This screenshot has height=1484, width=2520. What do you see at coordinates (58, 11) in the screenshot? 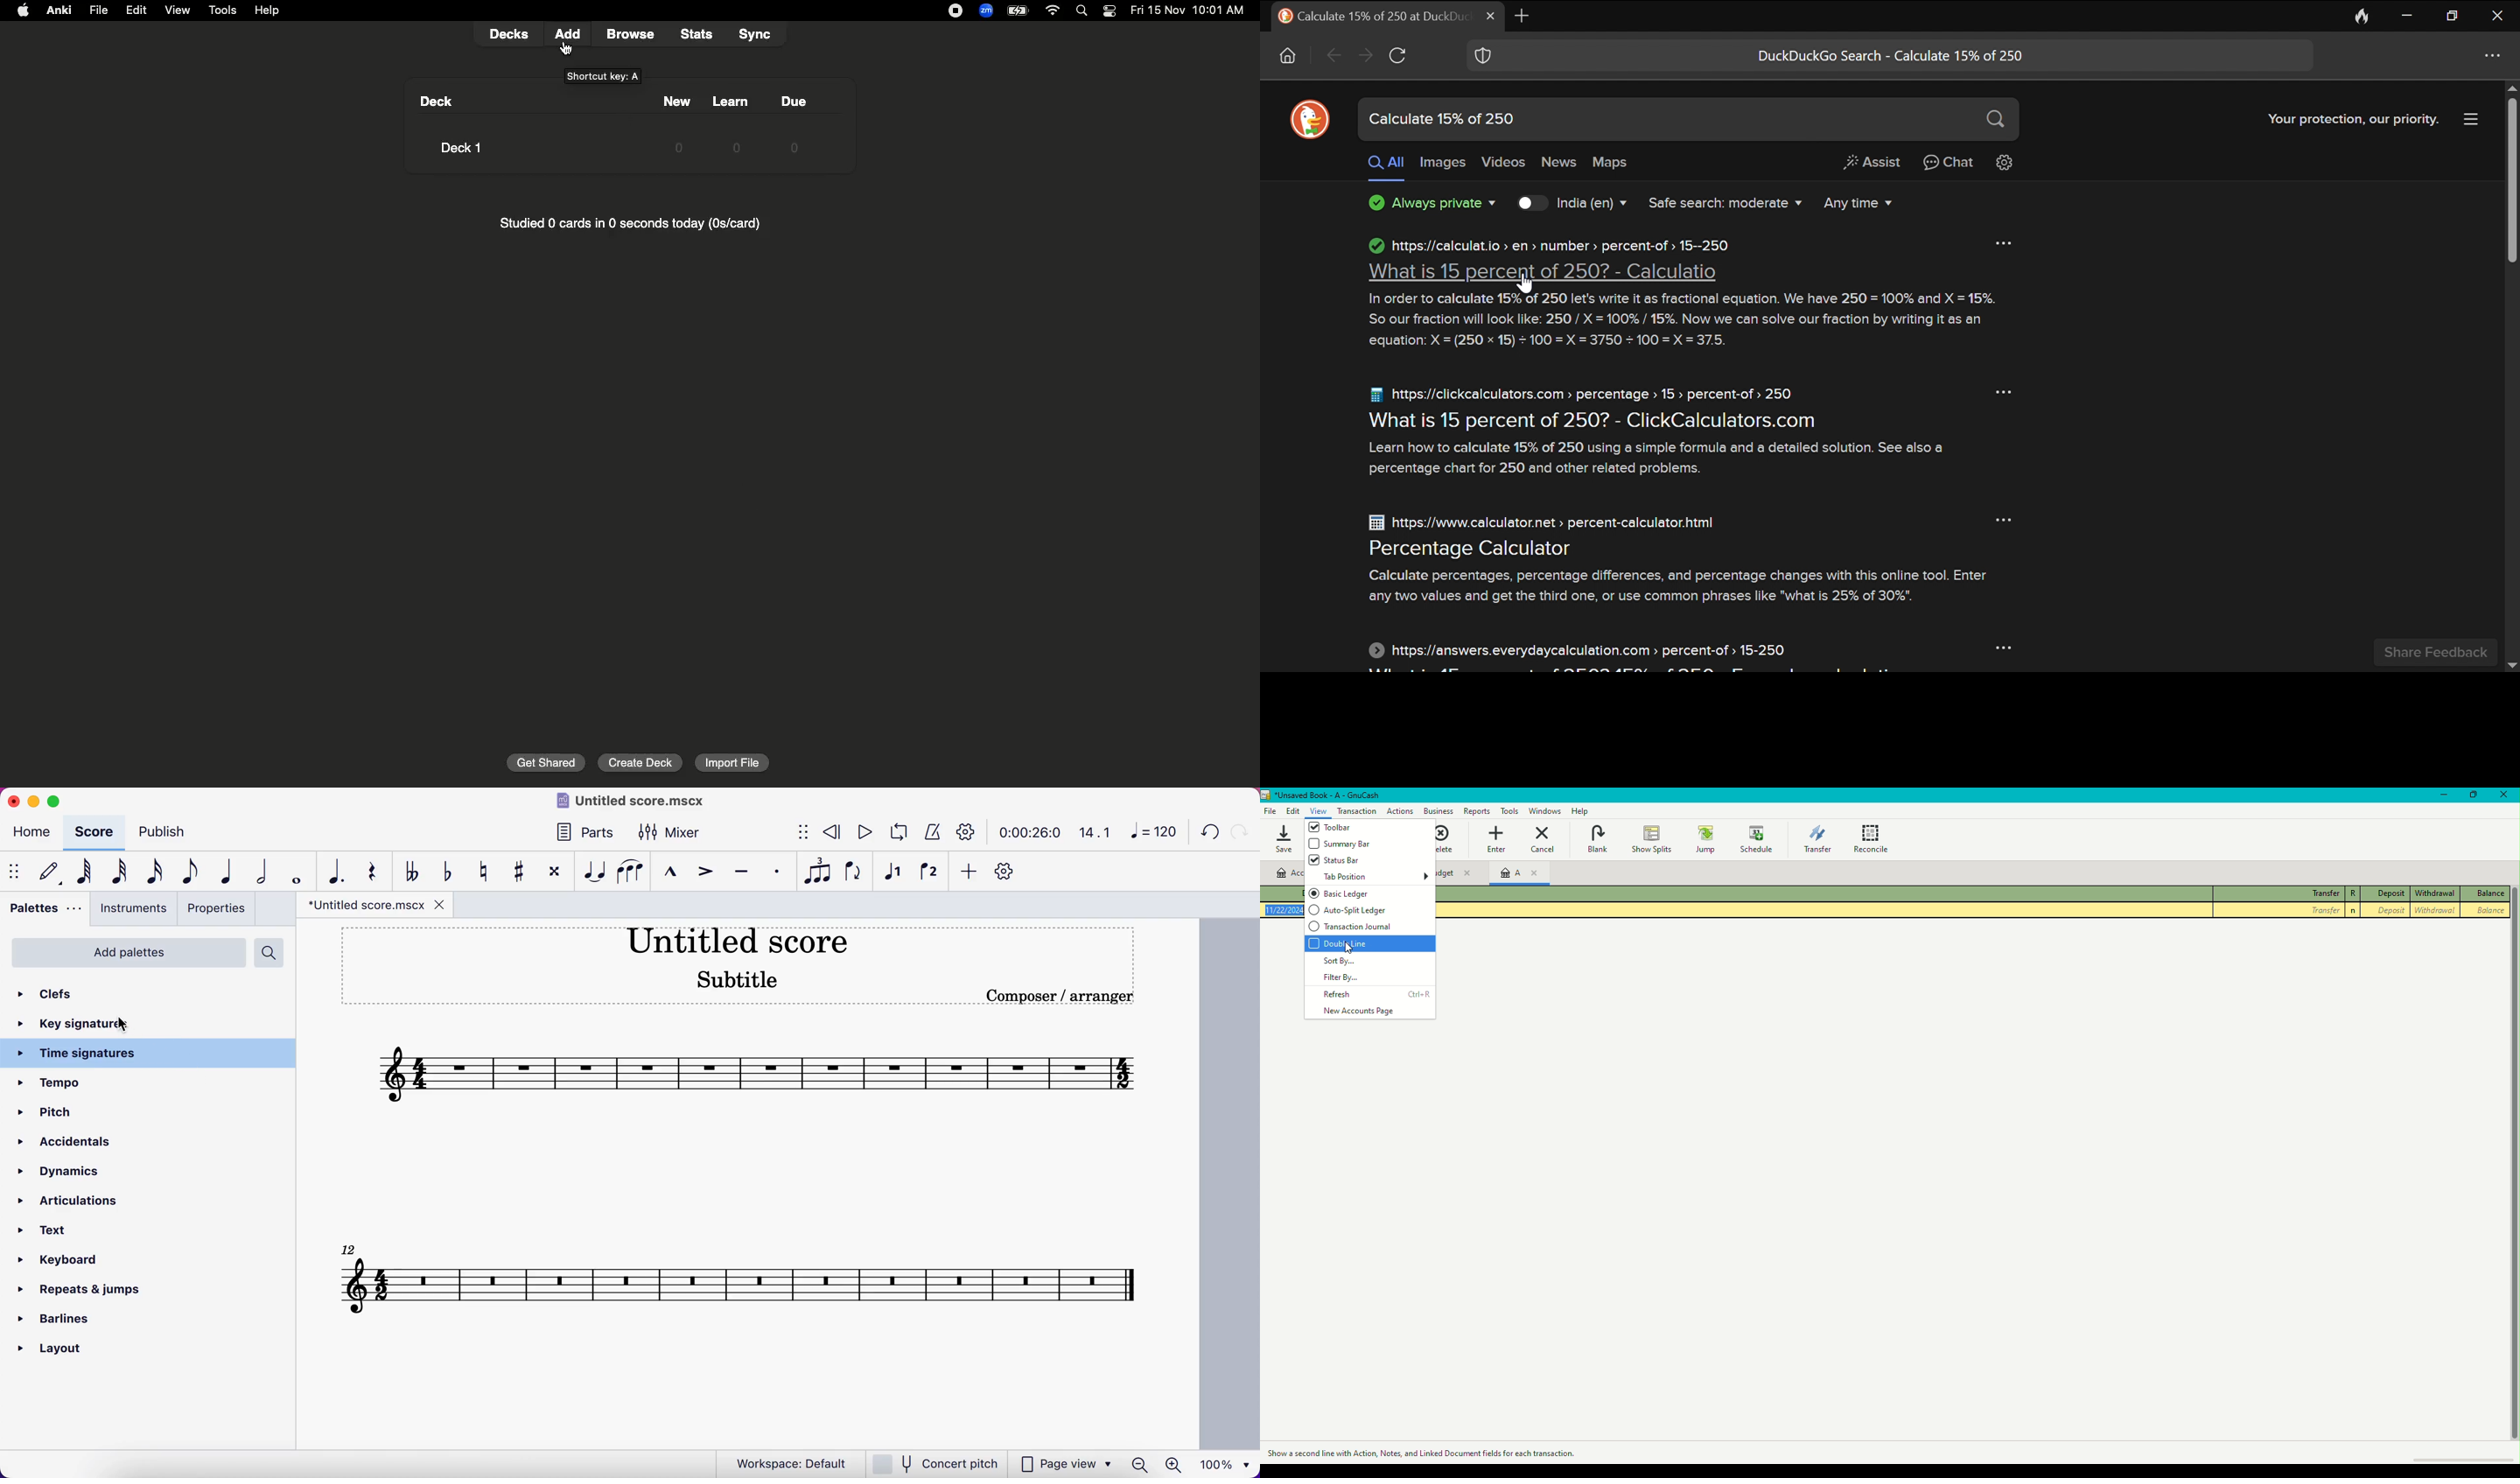
I see `Anki` at bounding box center [58, 11].